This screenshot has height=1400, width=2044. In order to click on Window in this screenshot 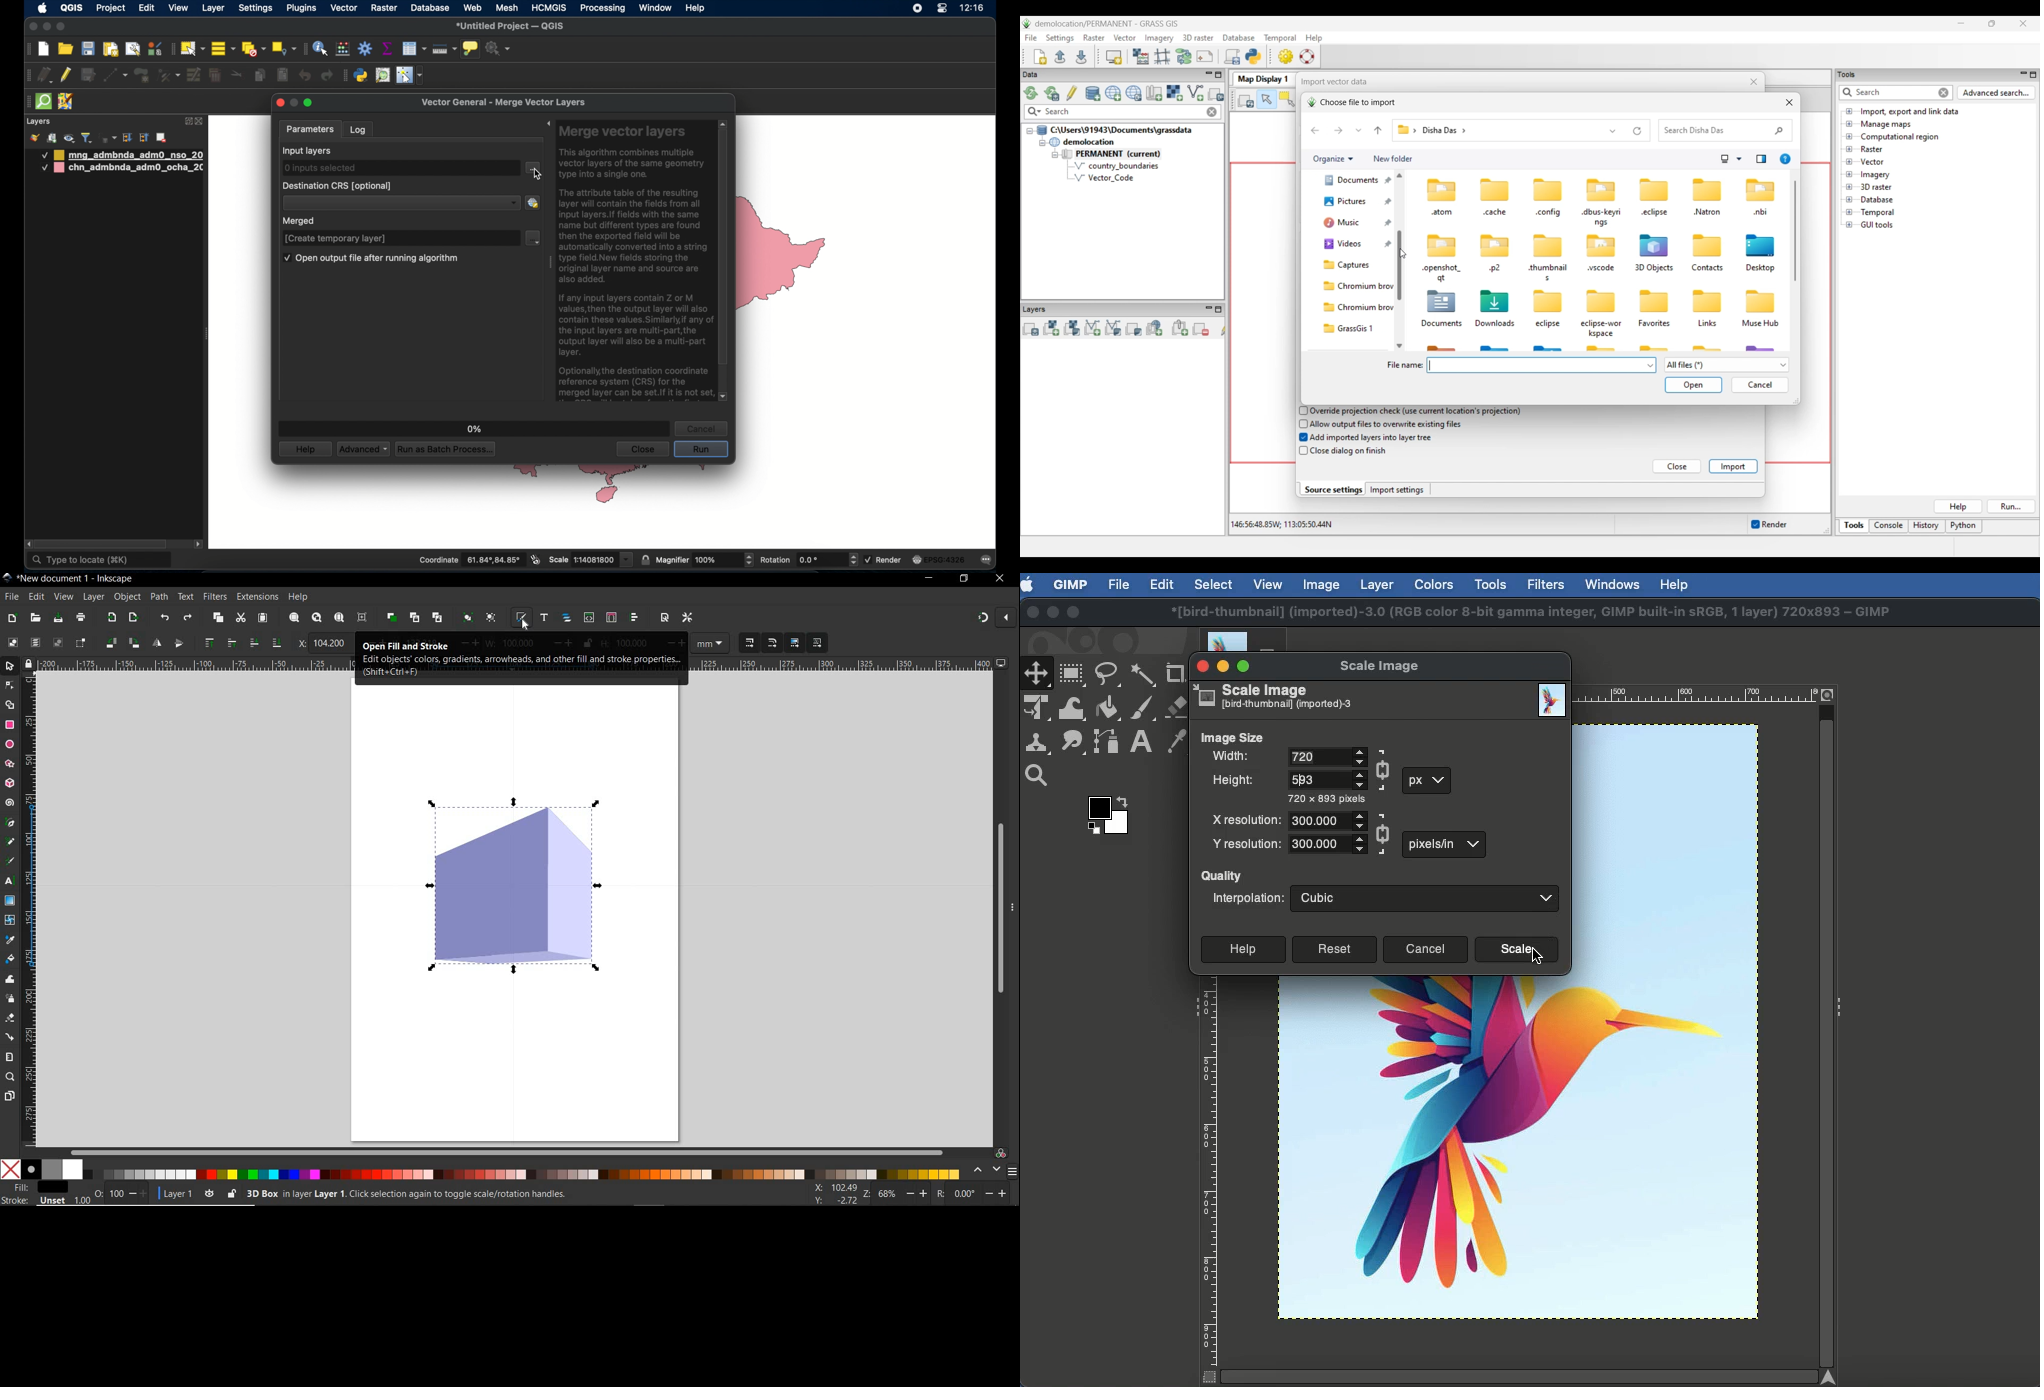, I will do `click(1615, 583)`.